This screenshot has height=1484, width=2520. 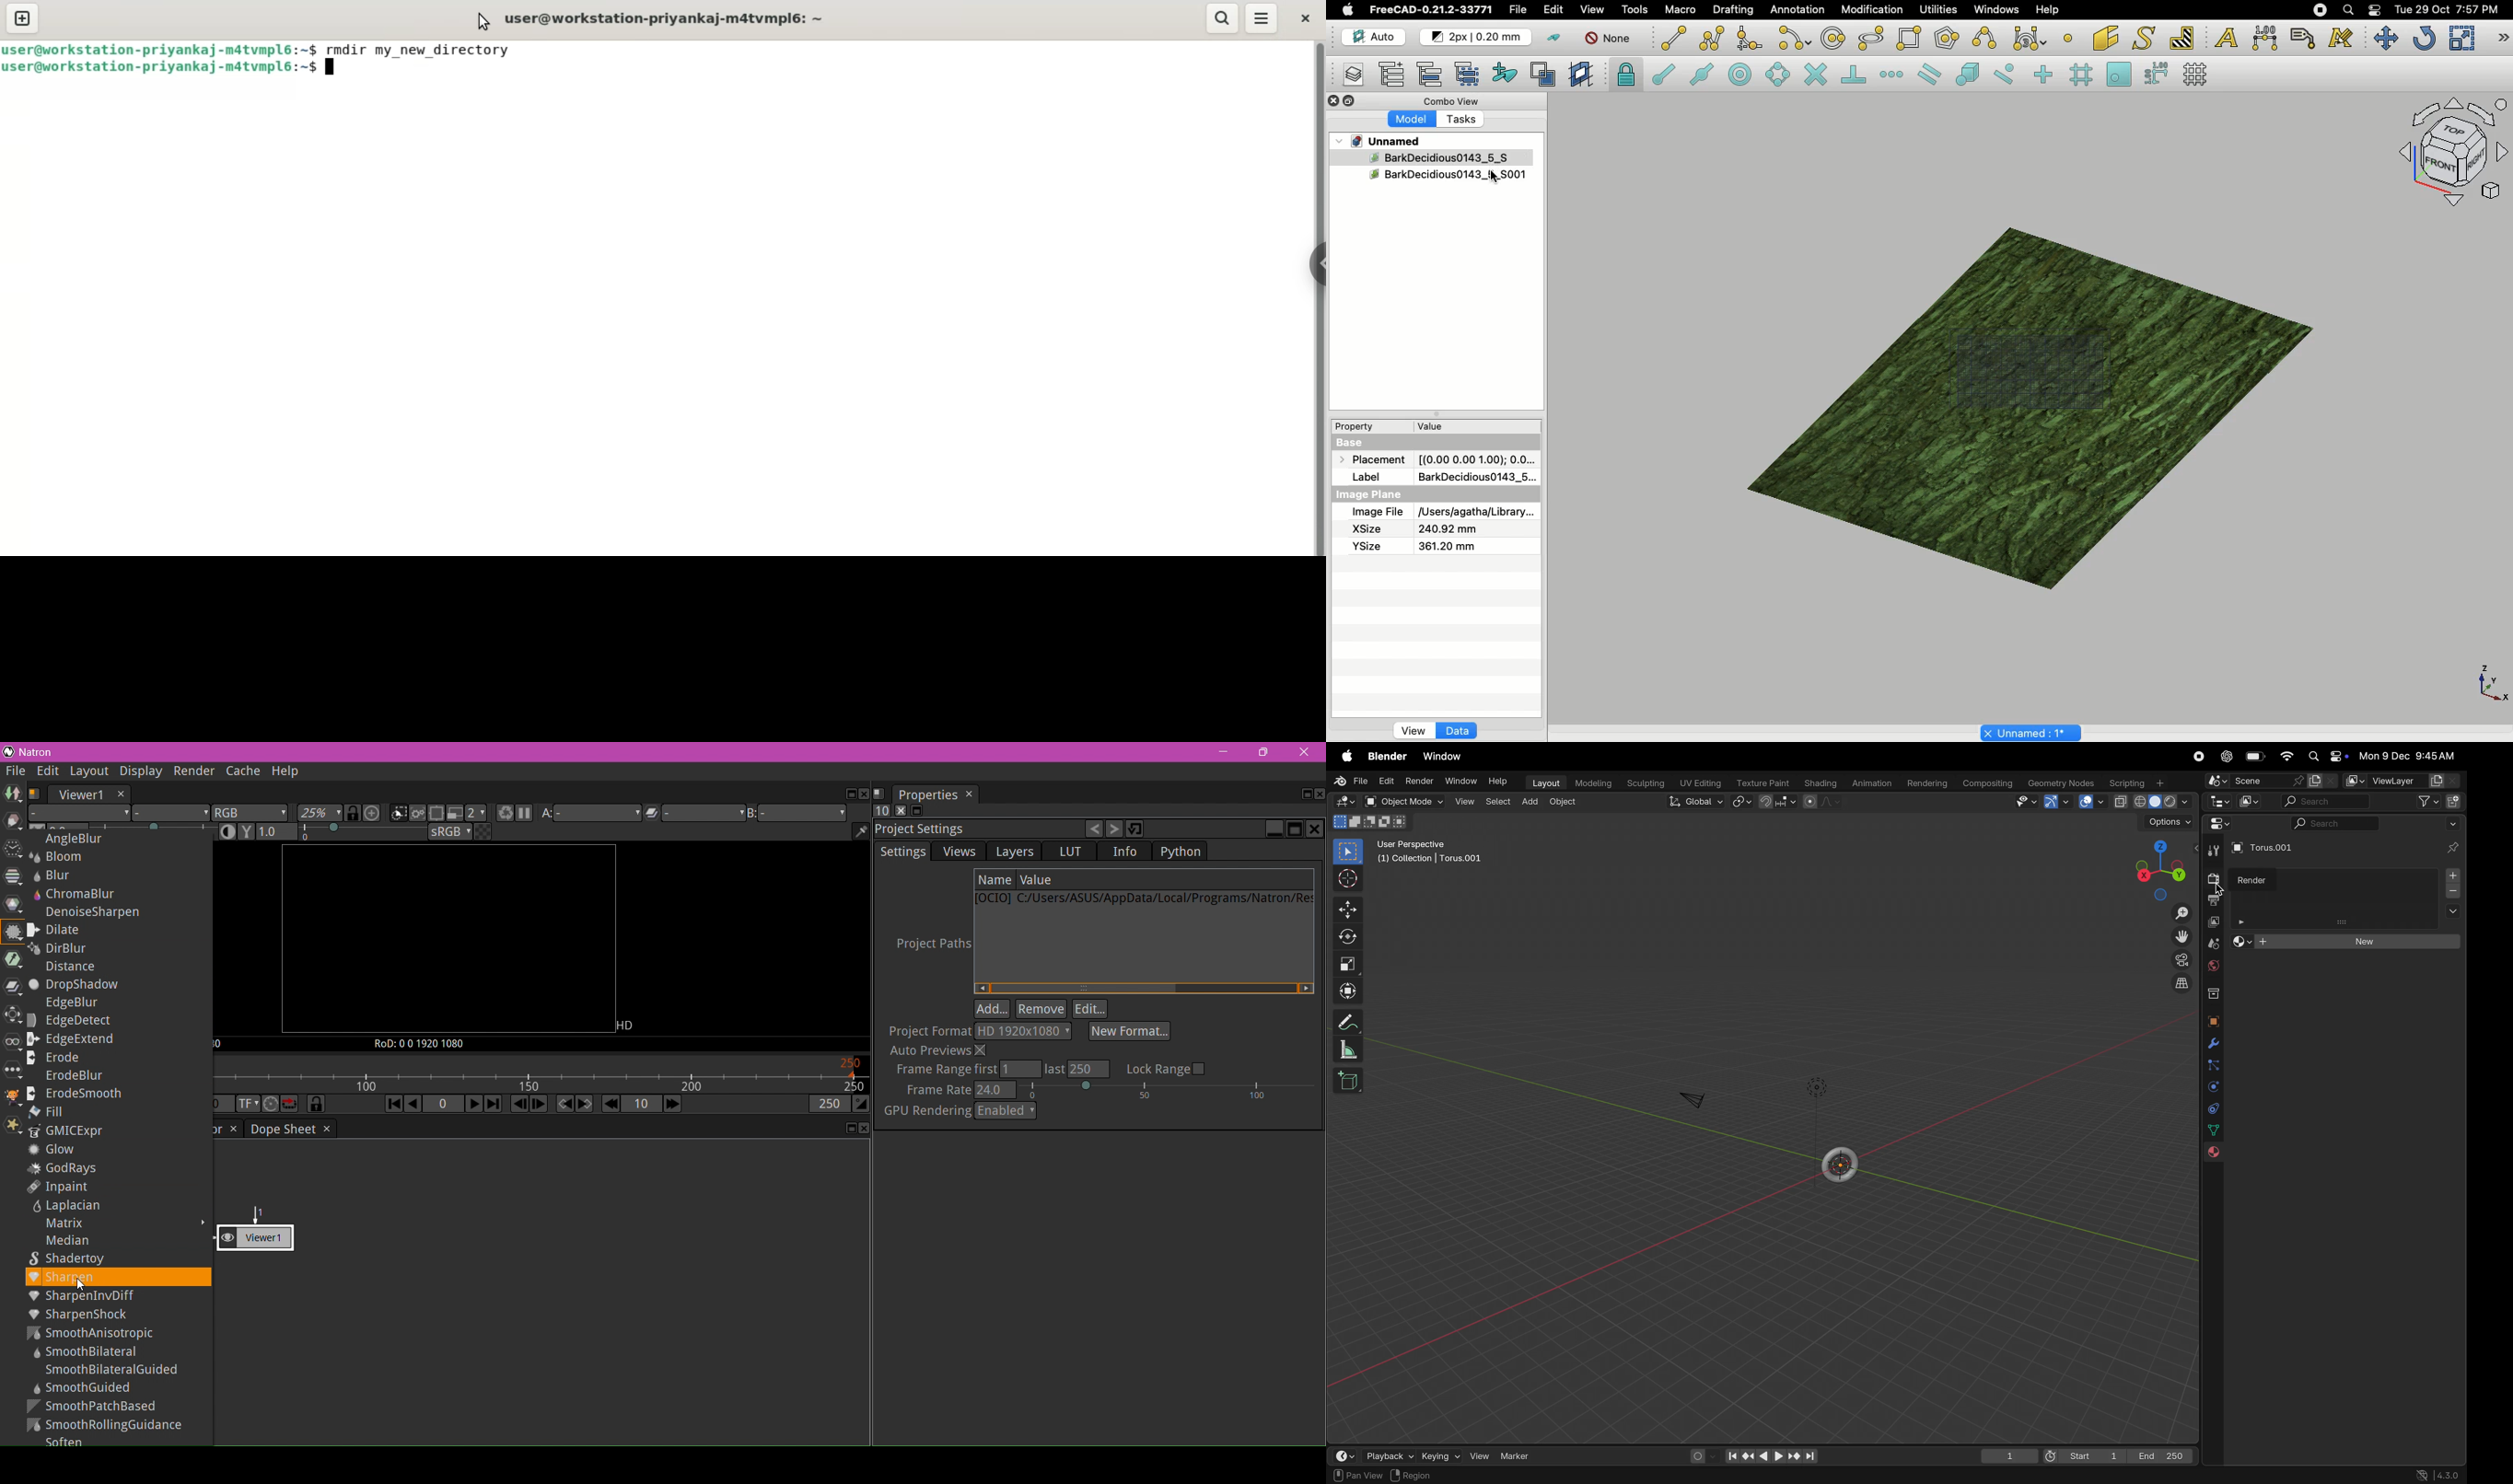 I want to click on Channel, so click(x=13, y=877).